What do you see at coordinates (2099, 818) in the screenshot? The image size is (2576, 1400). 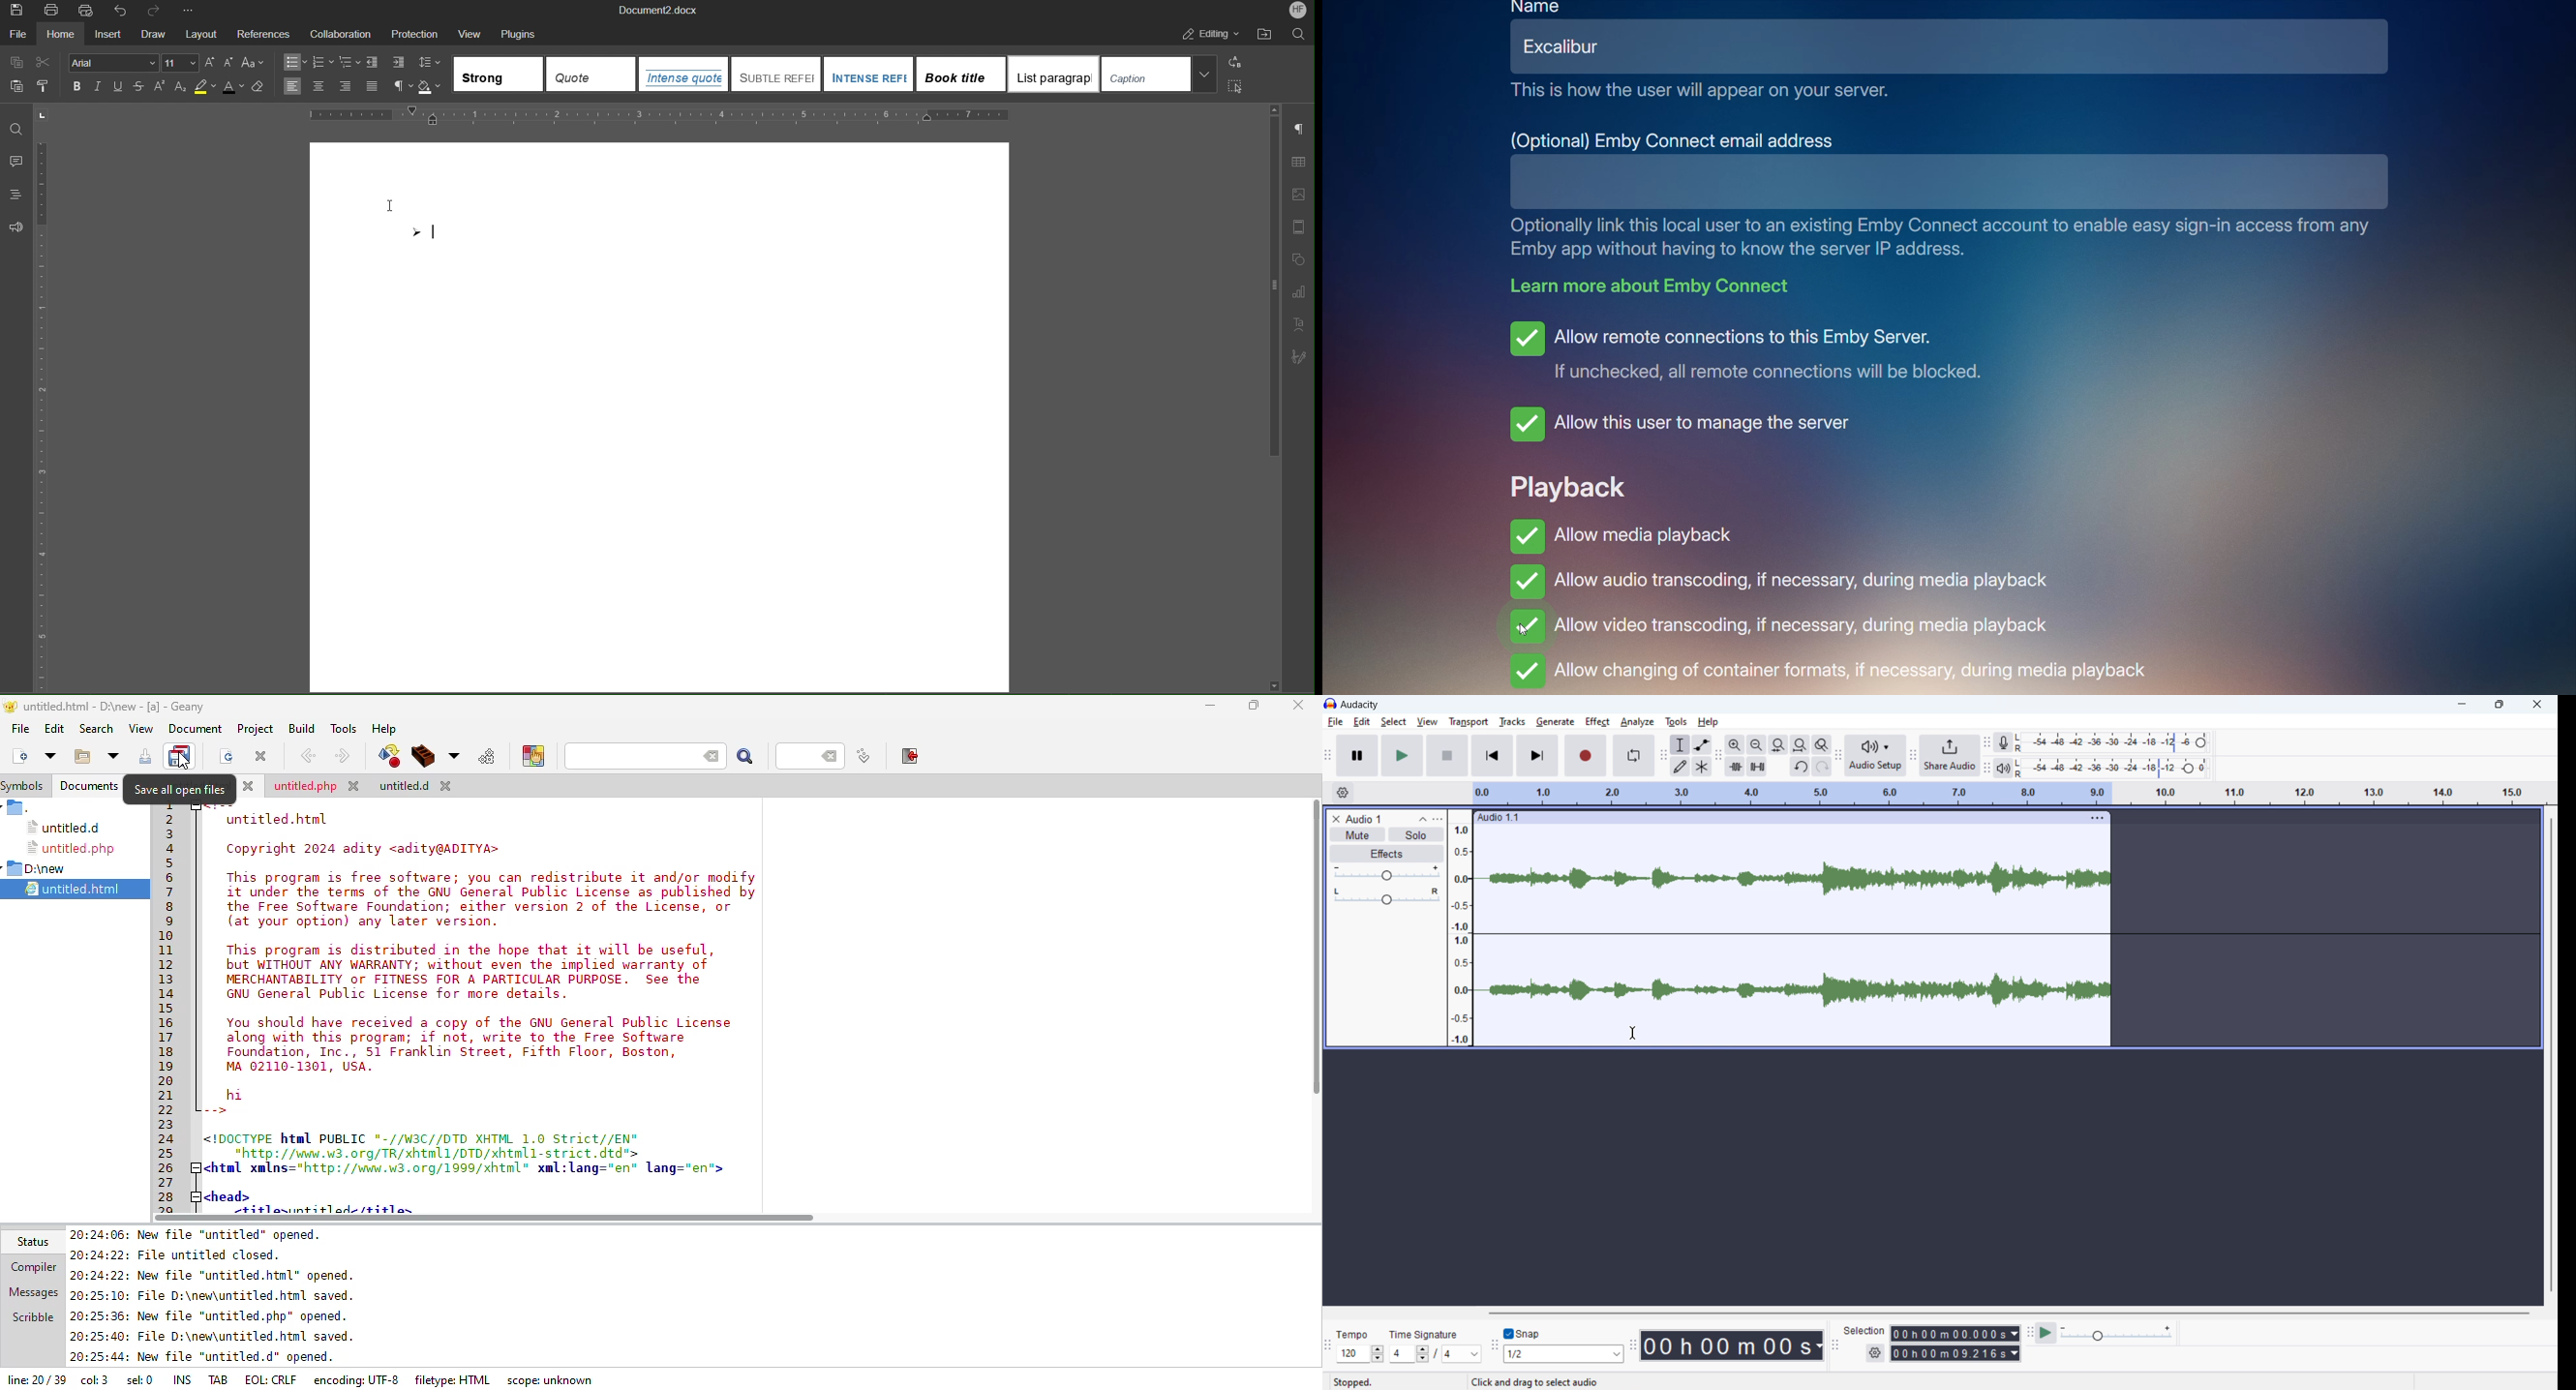 I see `track options` at bounding box center [2099, 818].